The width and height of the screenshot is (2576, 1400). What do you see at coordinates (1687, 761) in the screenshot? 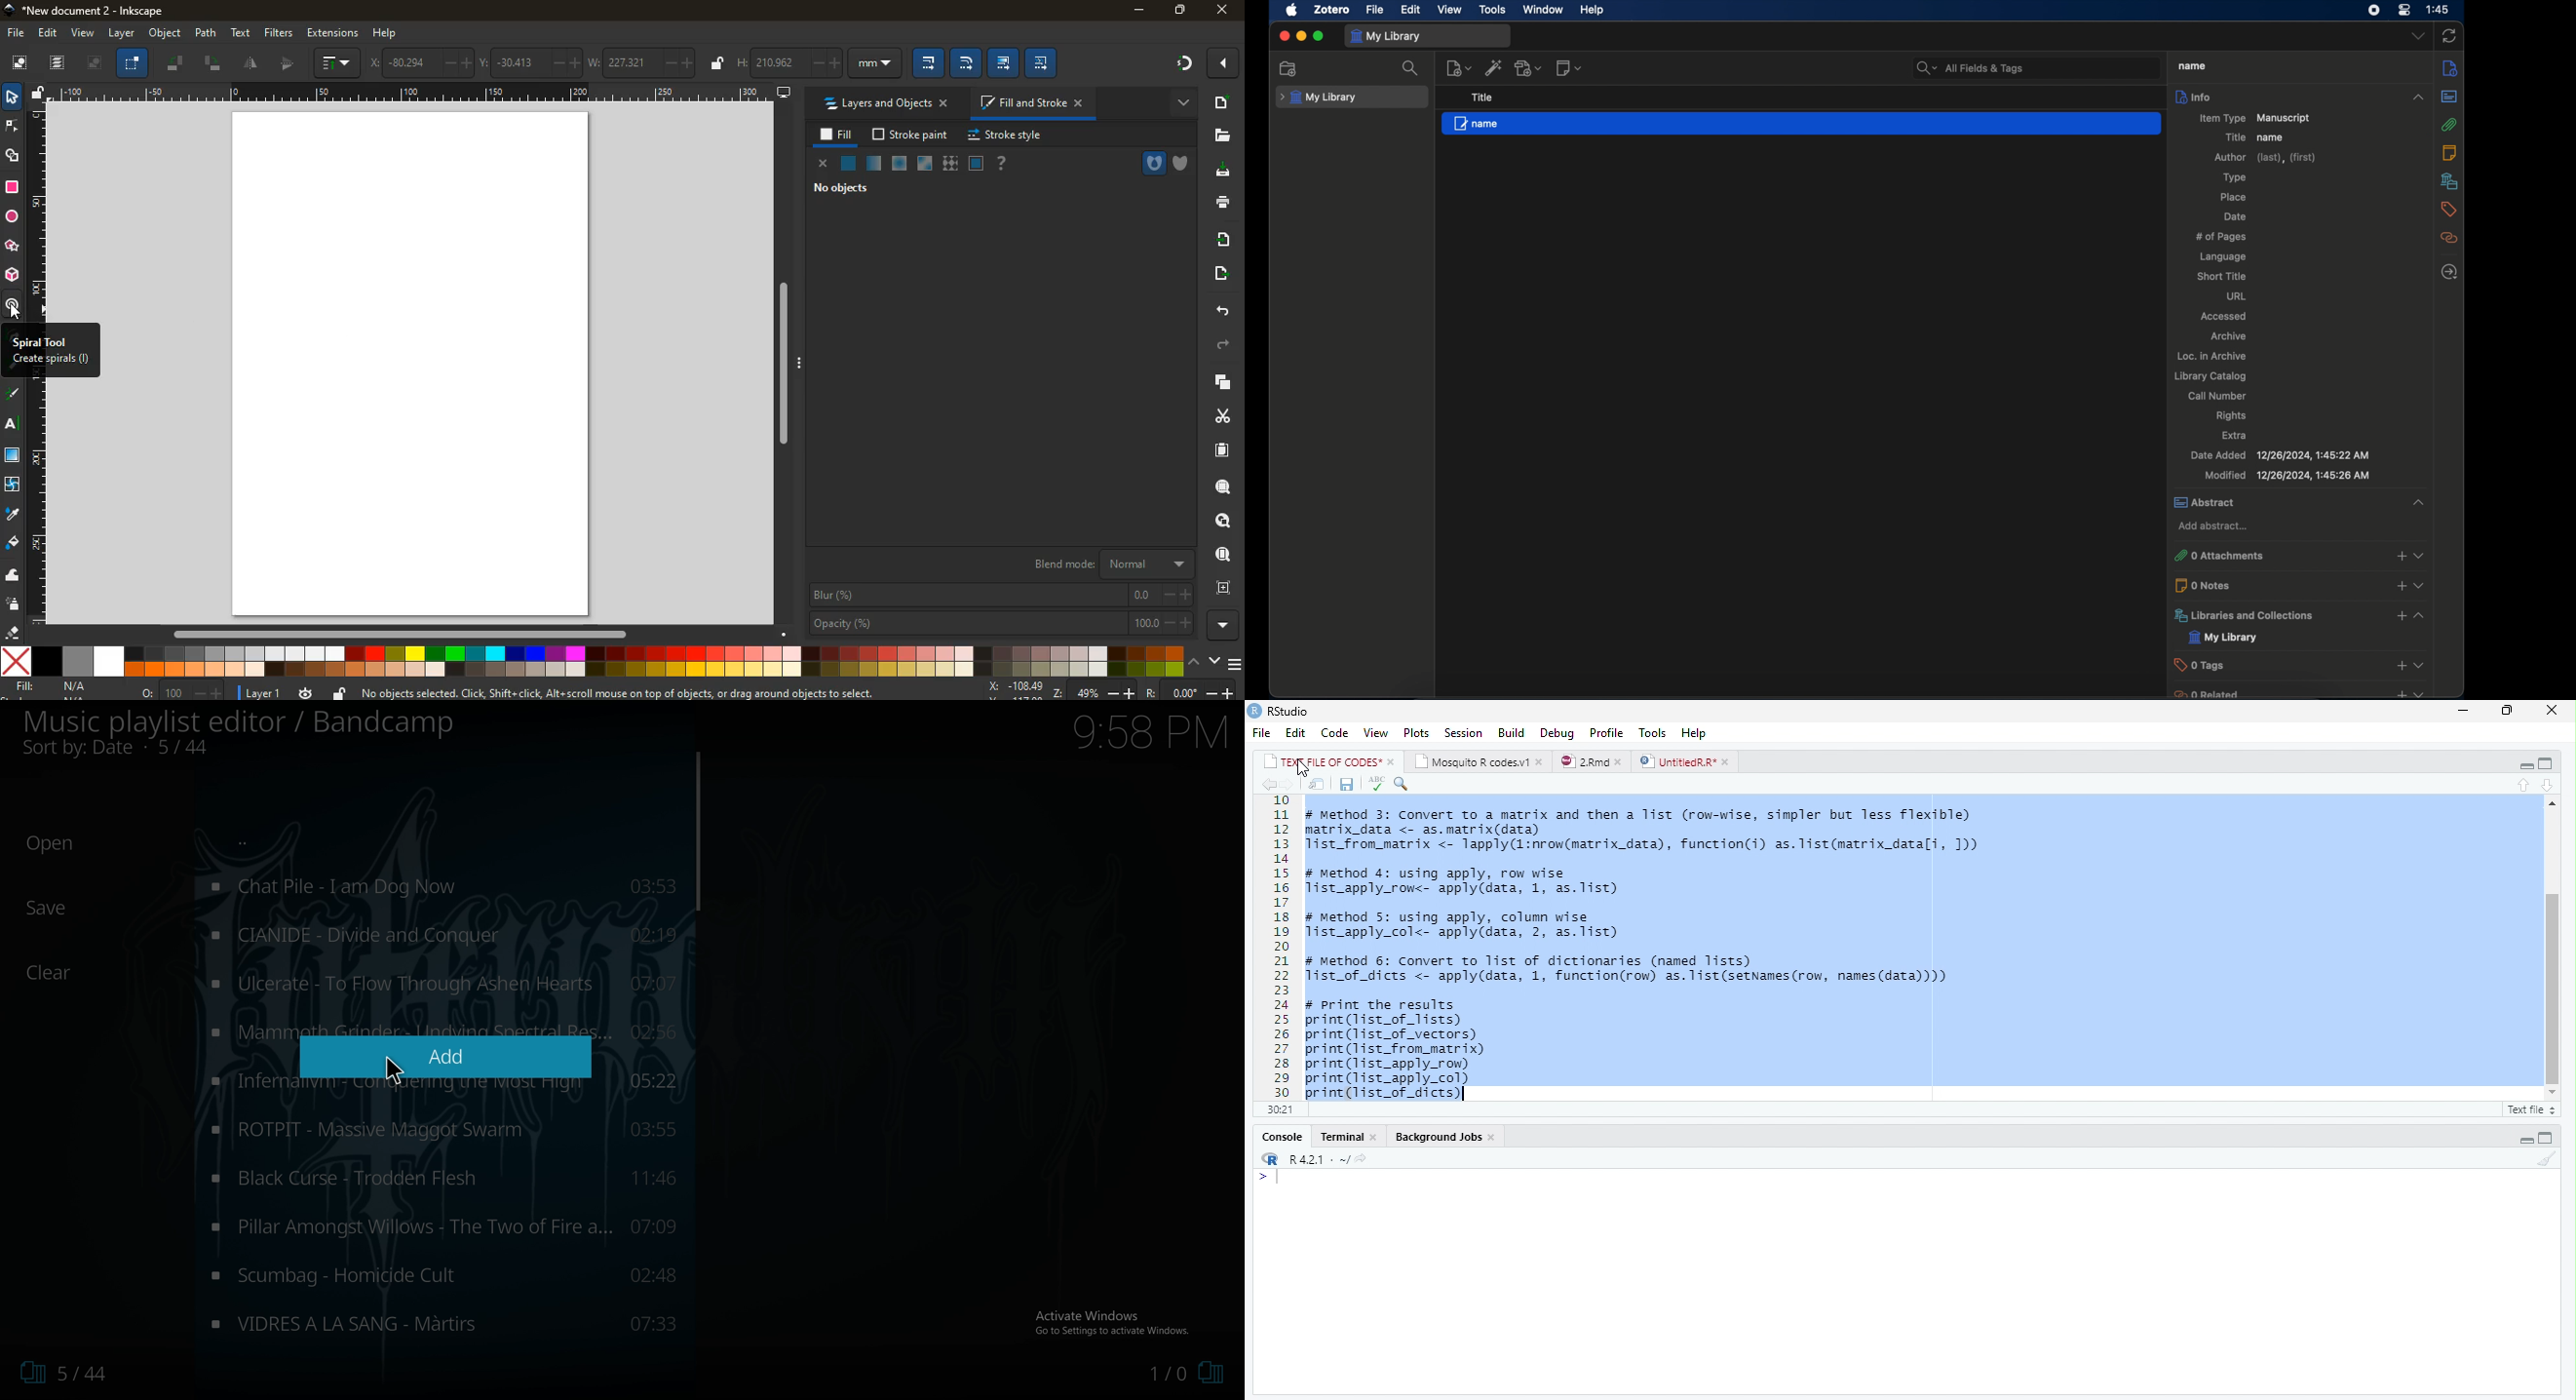
I see `UntitiedR.R*` at bounding box center [1687, 761].